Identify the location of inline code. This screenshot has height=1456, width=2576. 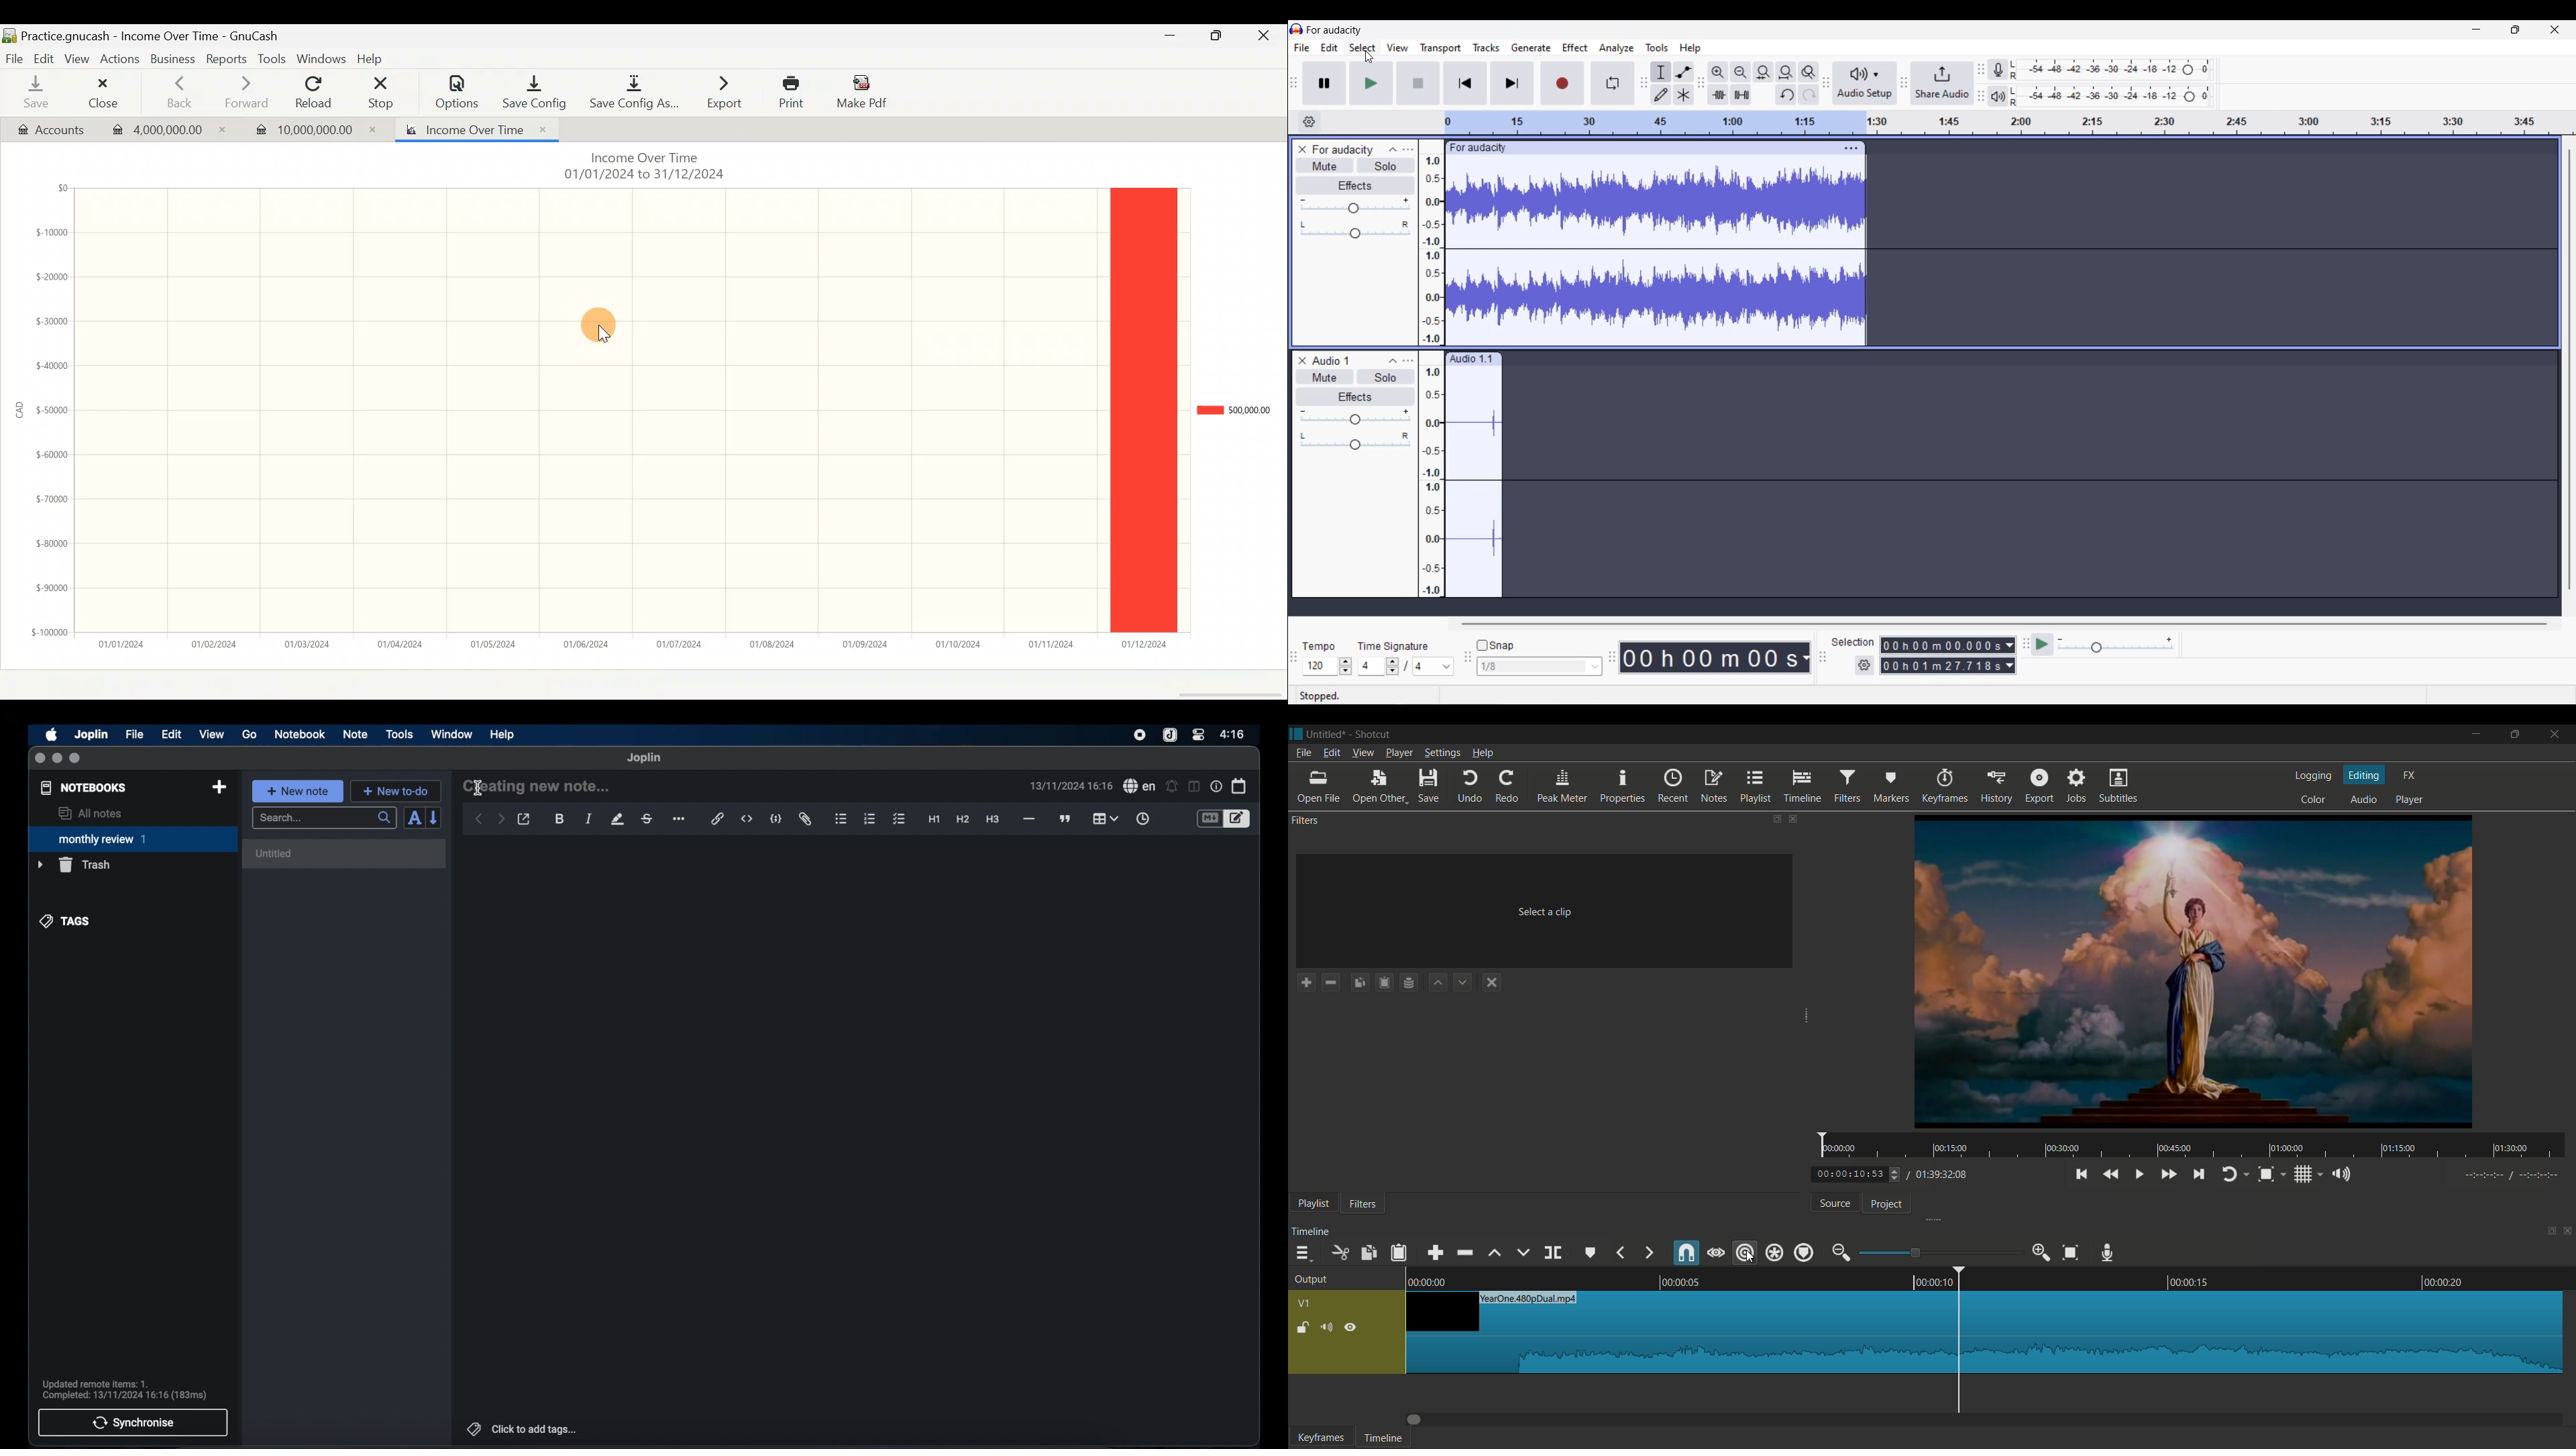
(747, 819).